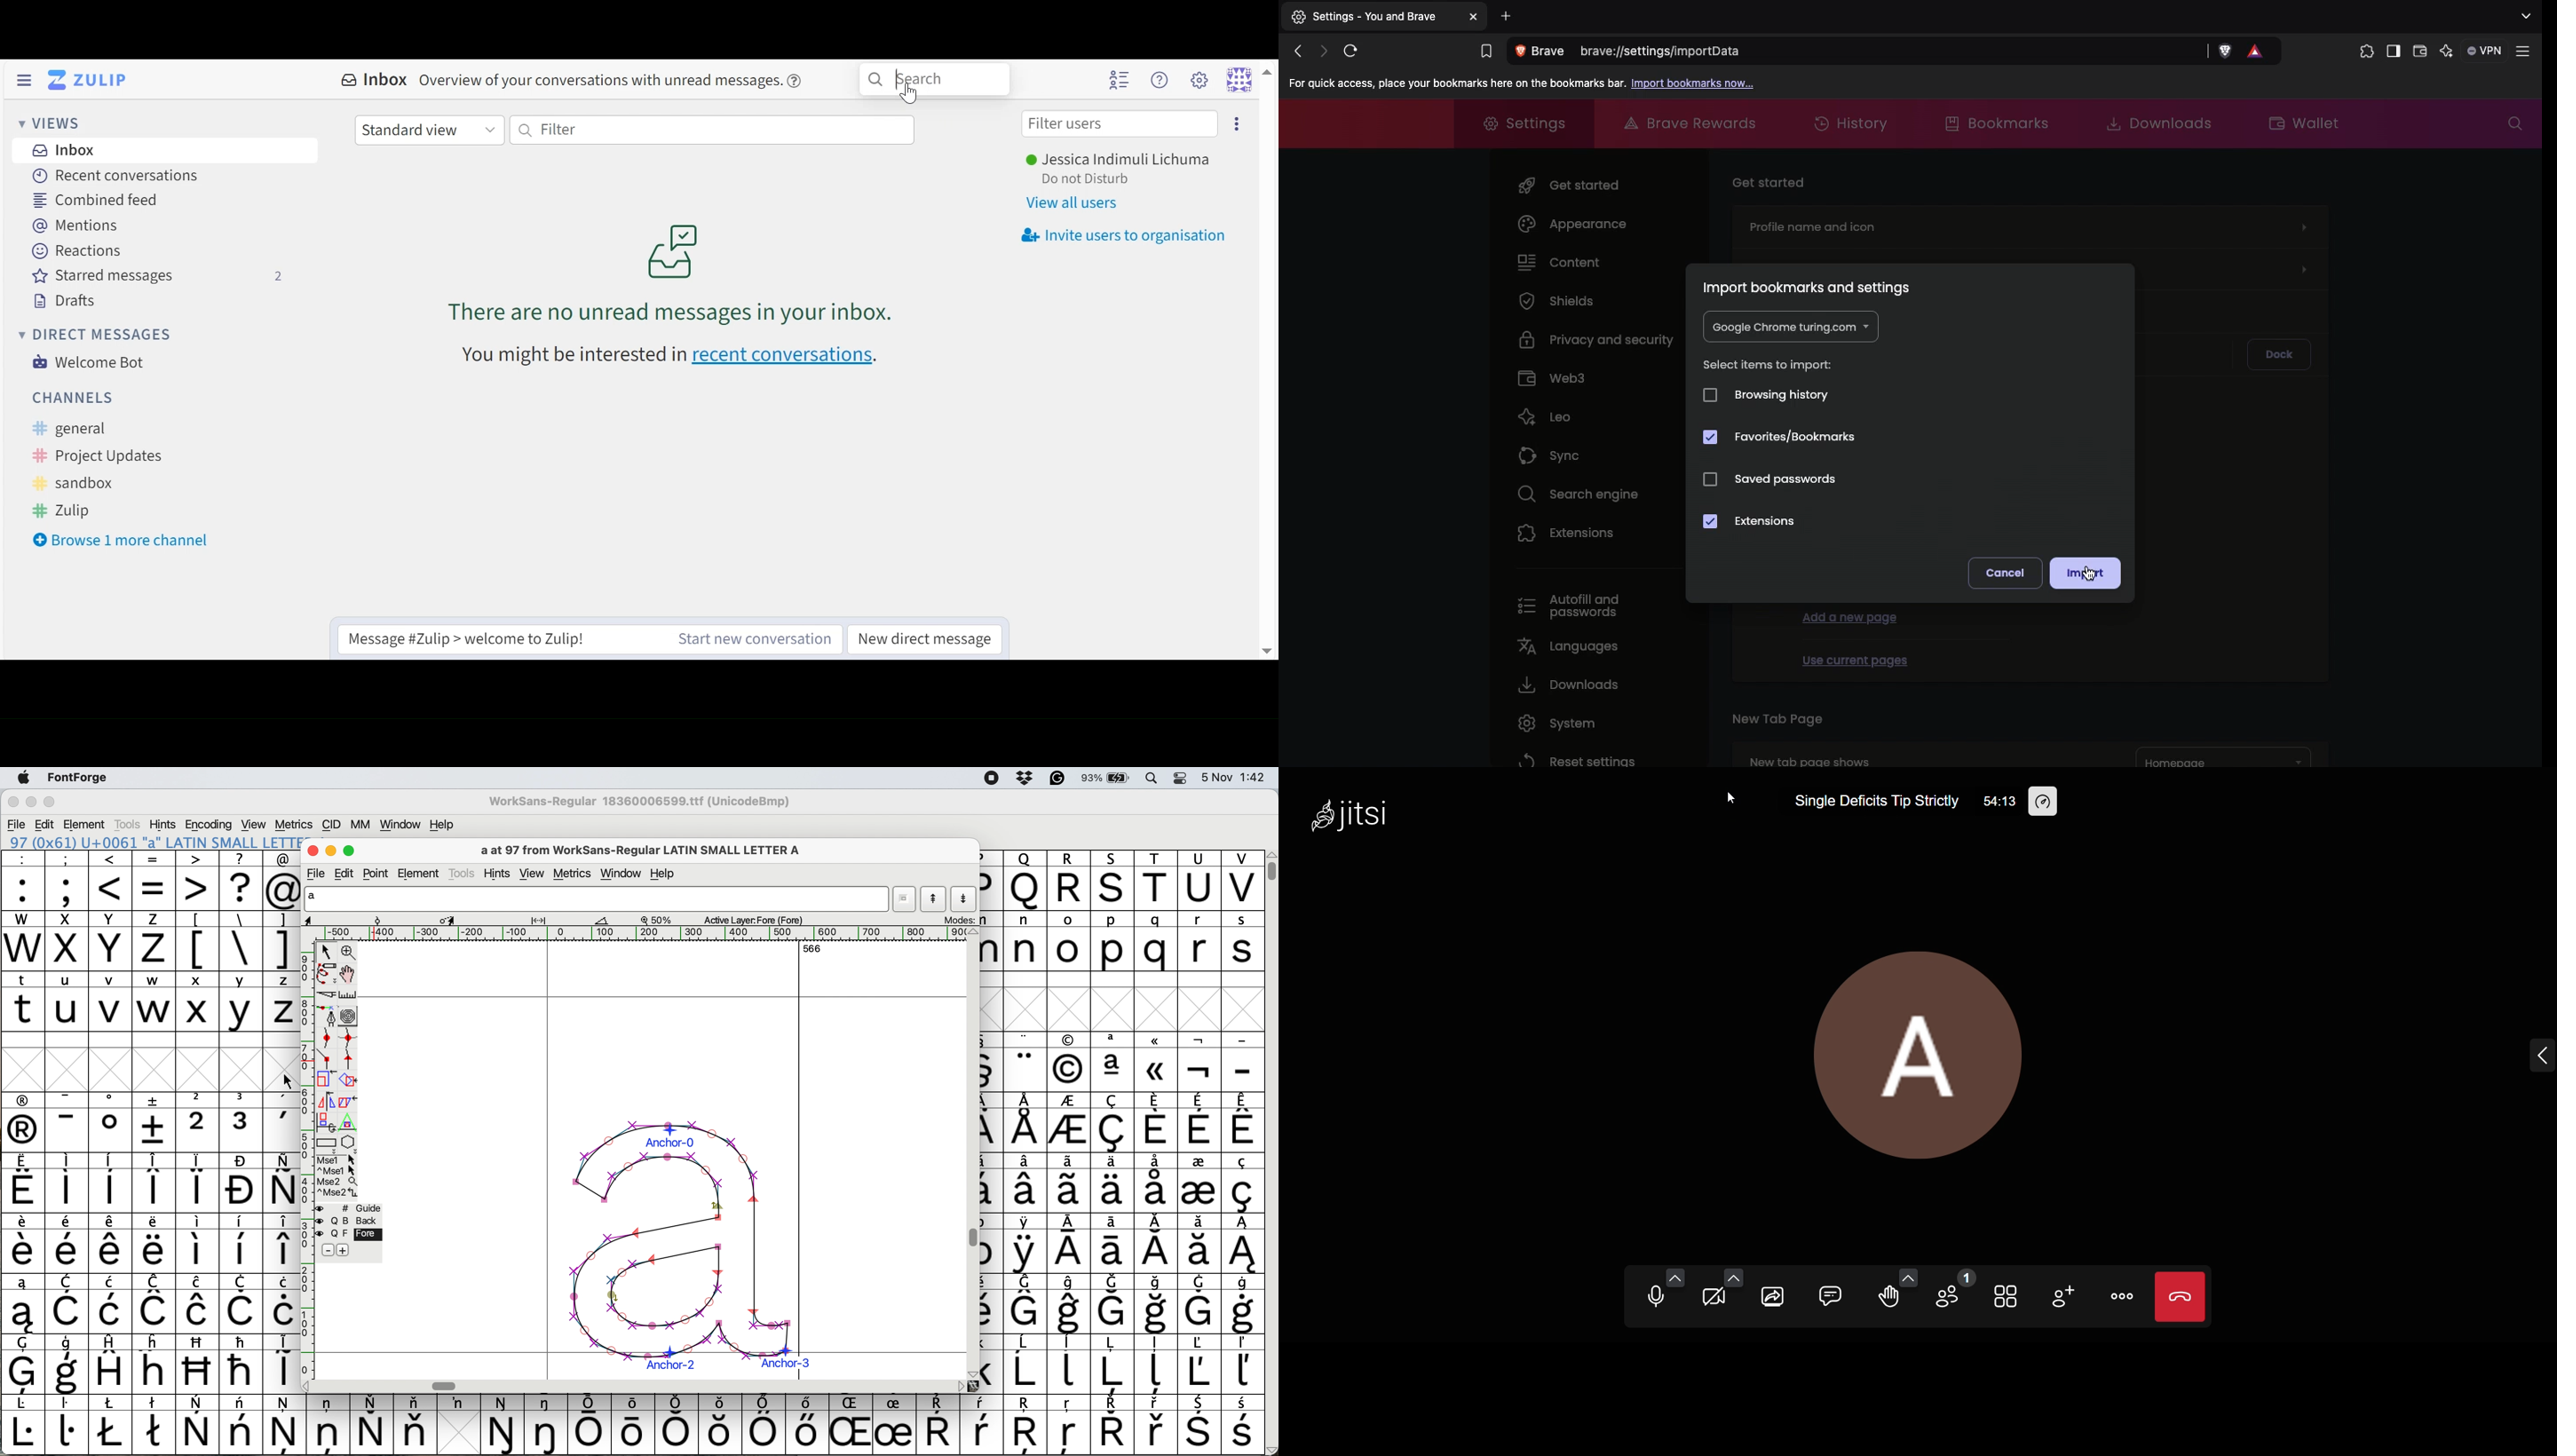 Image resolution: width=2576 pixels, height=1456 pixels. What do you see at coordinates (93, 455) in the screenshot?
I see `Project updates` at bounding box center [93, 455].